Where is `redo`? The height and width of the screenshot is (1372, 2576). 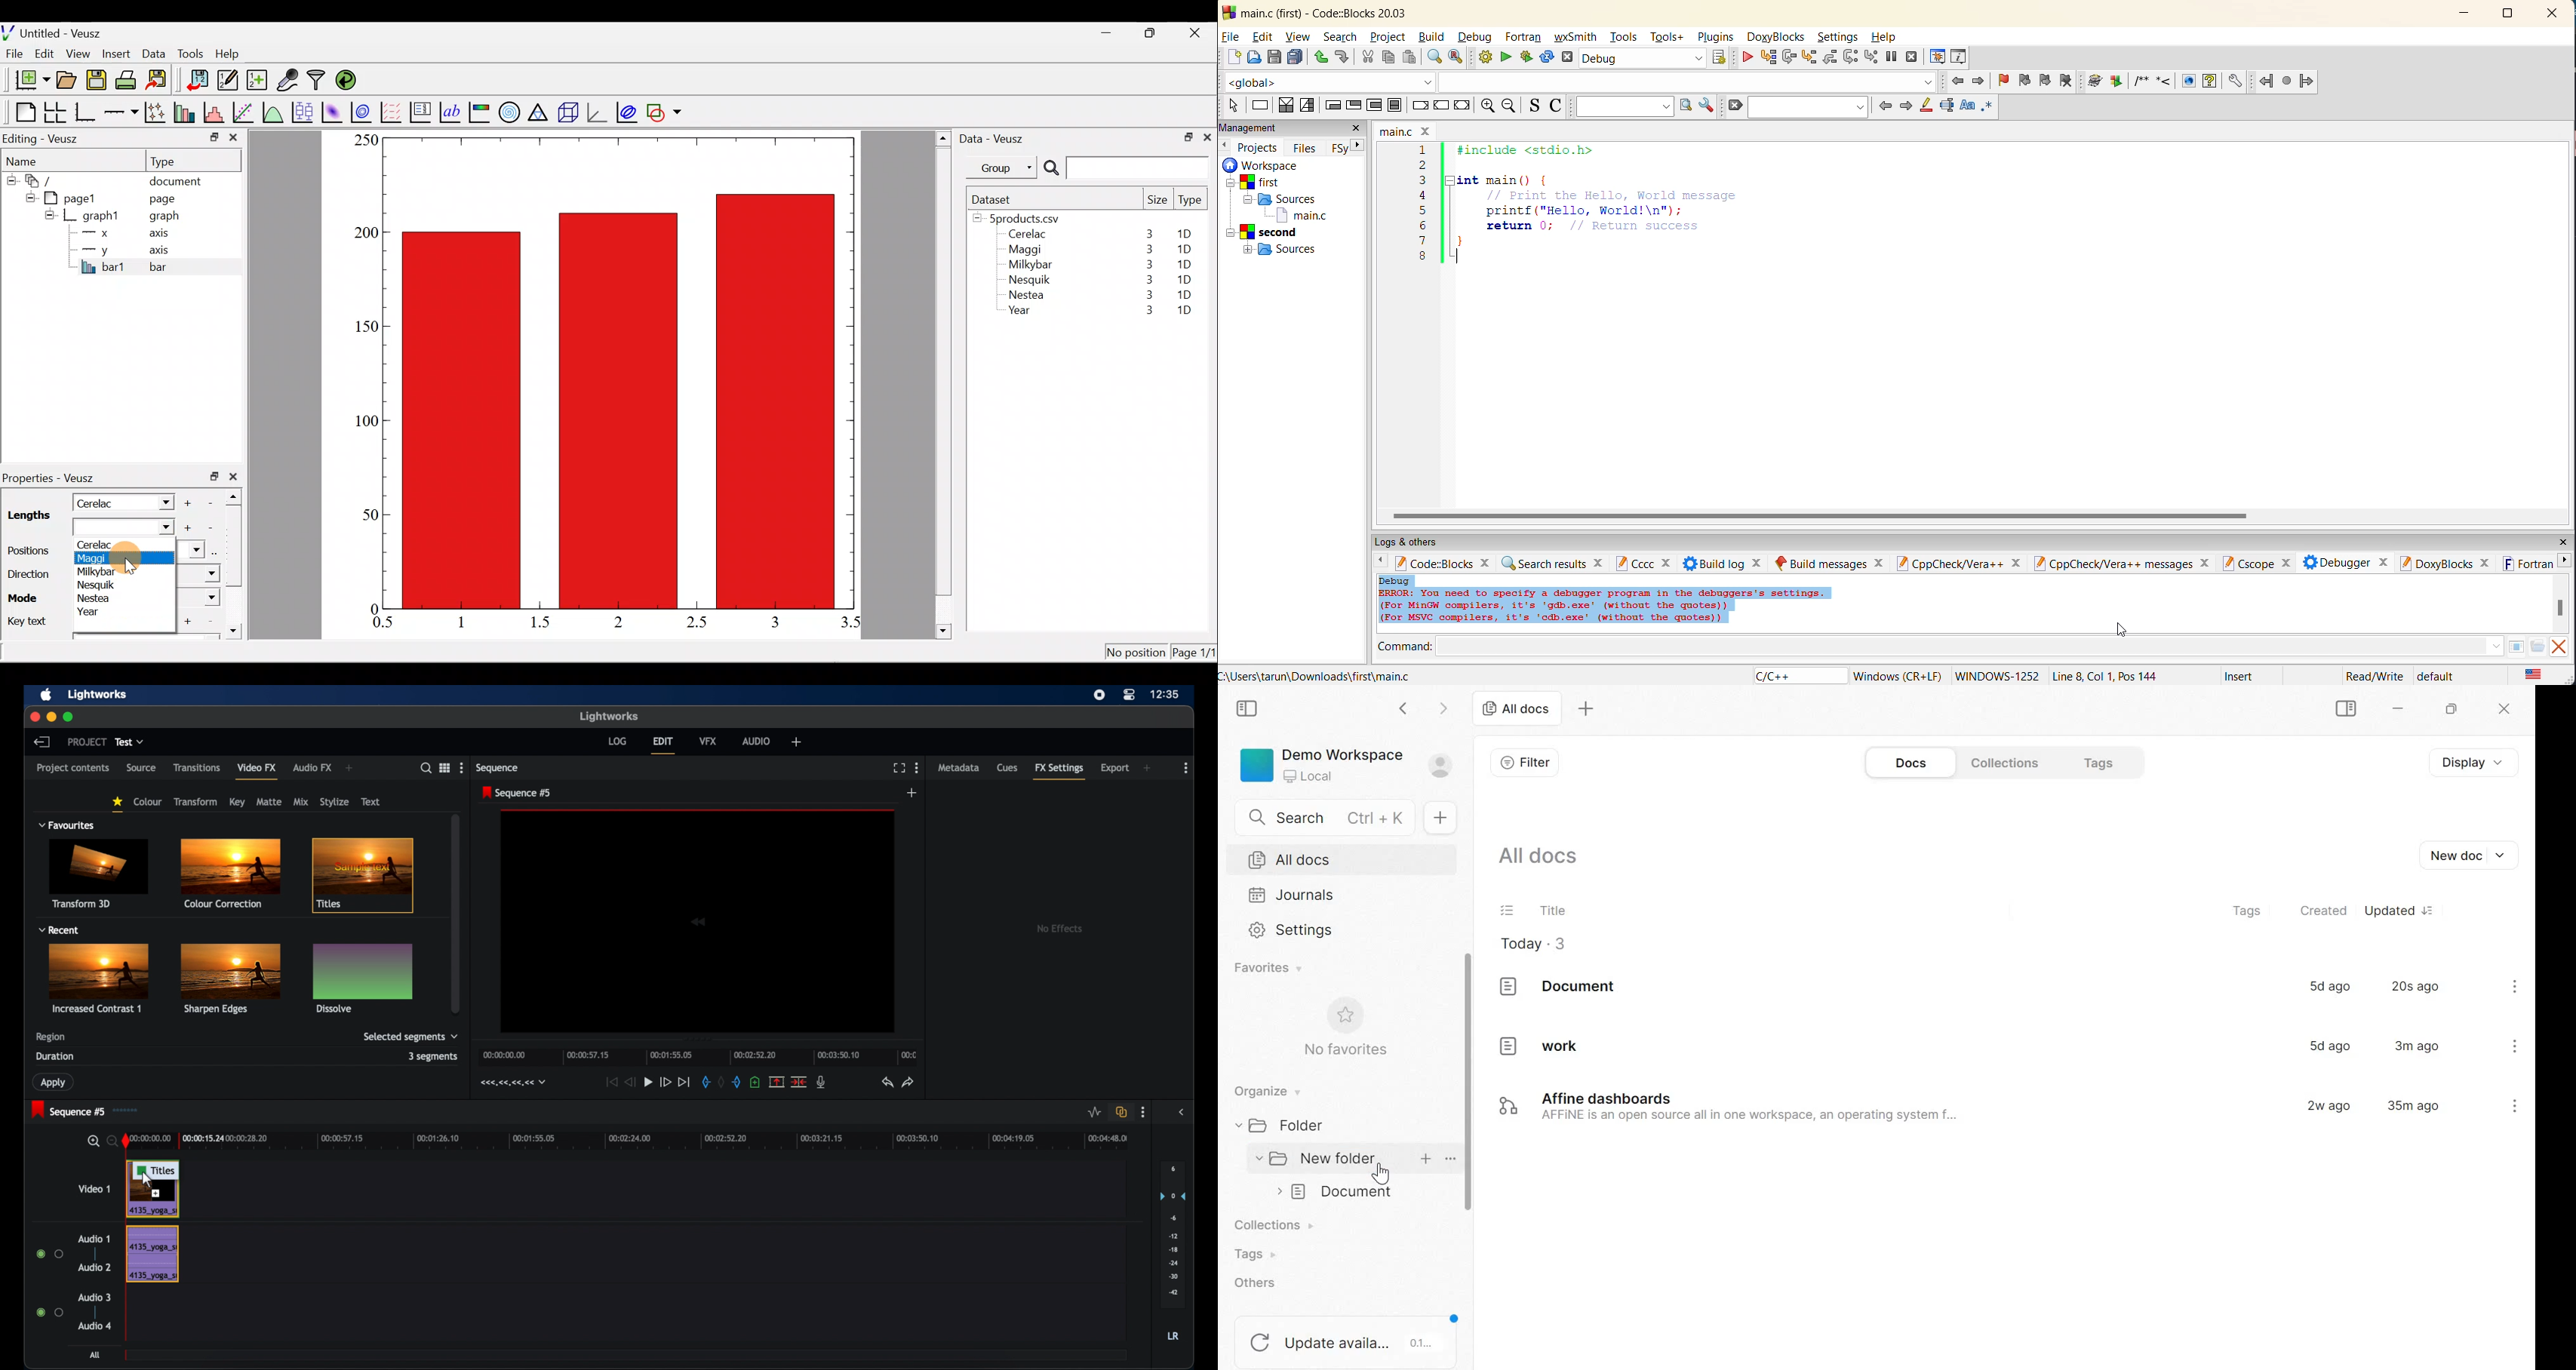 redo is located at coordinates (1342, 58).